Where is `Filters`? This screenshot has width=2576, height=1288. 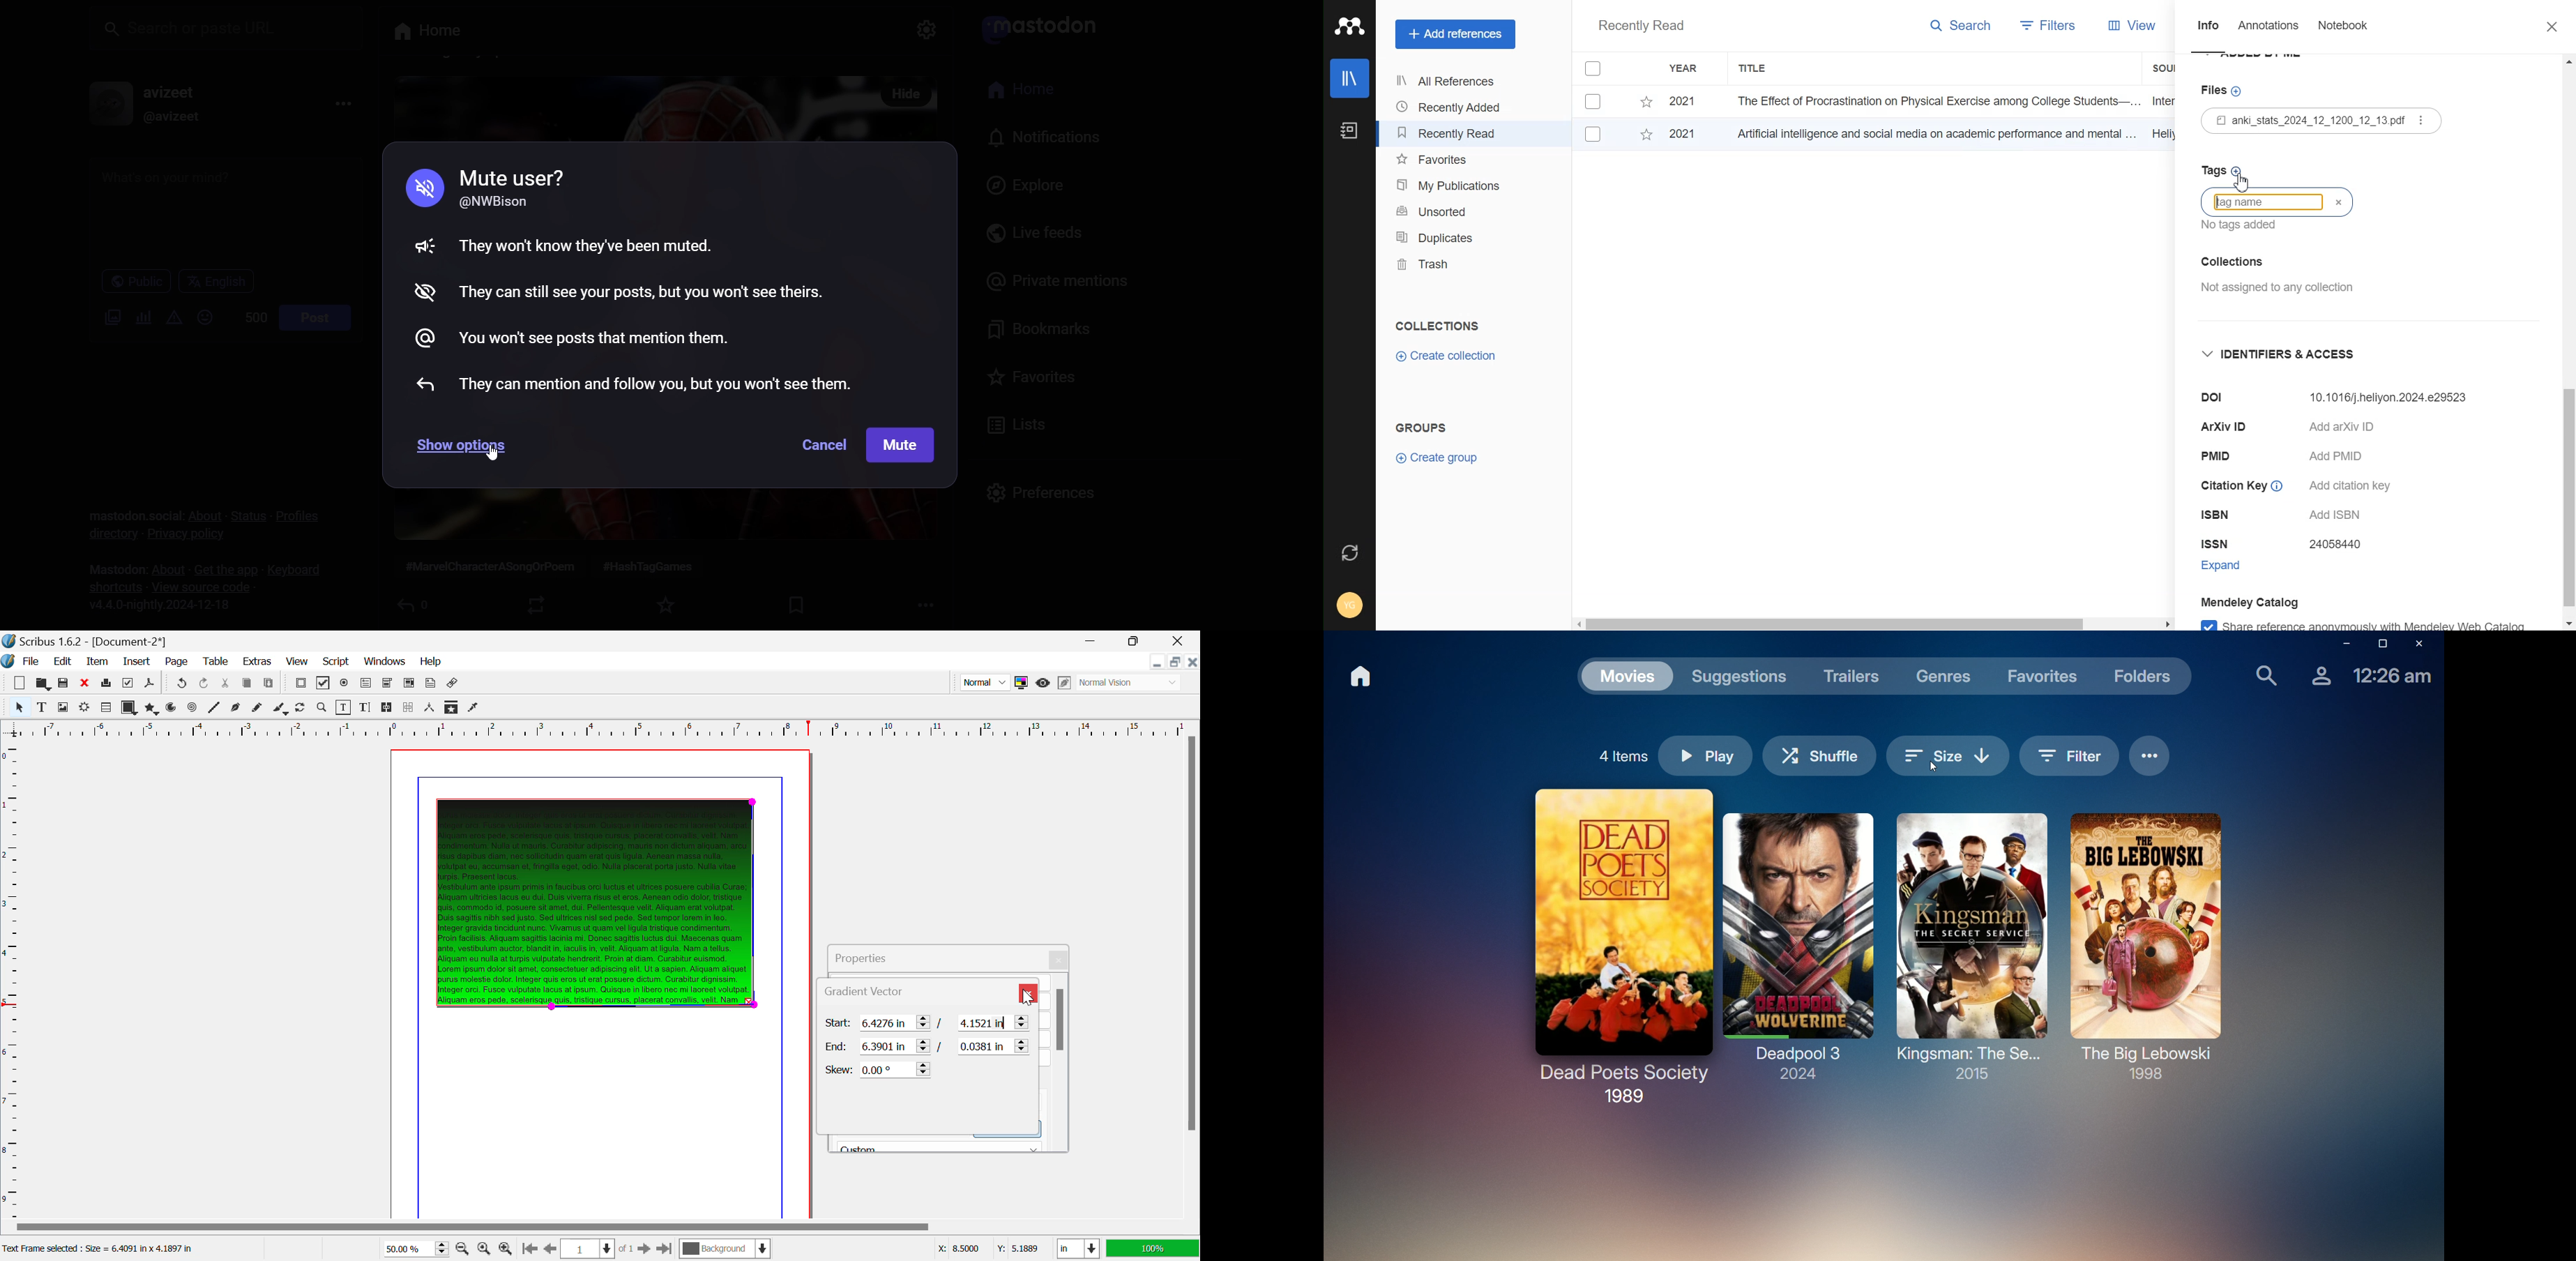
Filters is located at coordinates (2043, 27).